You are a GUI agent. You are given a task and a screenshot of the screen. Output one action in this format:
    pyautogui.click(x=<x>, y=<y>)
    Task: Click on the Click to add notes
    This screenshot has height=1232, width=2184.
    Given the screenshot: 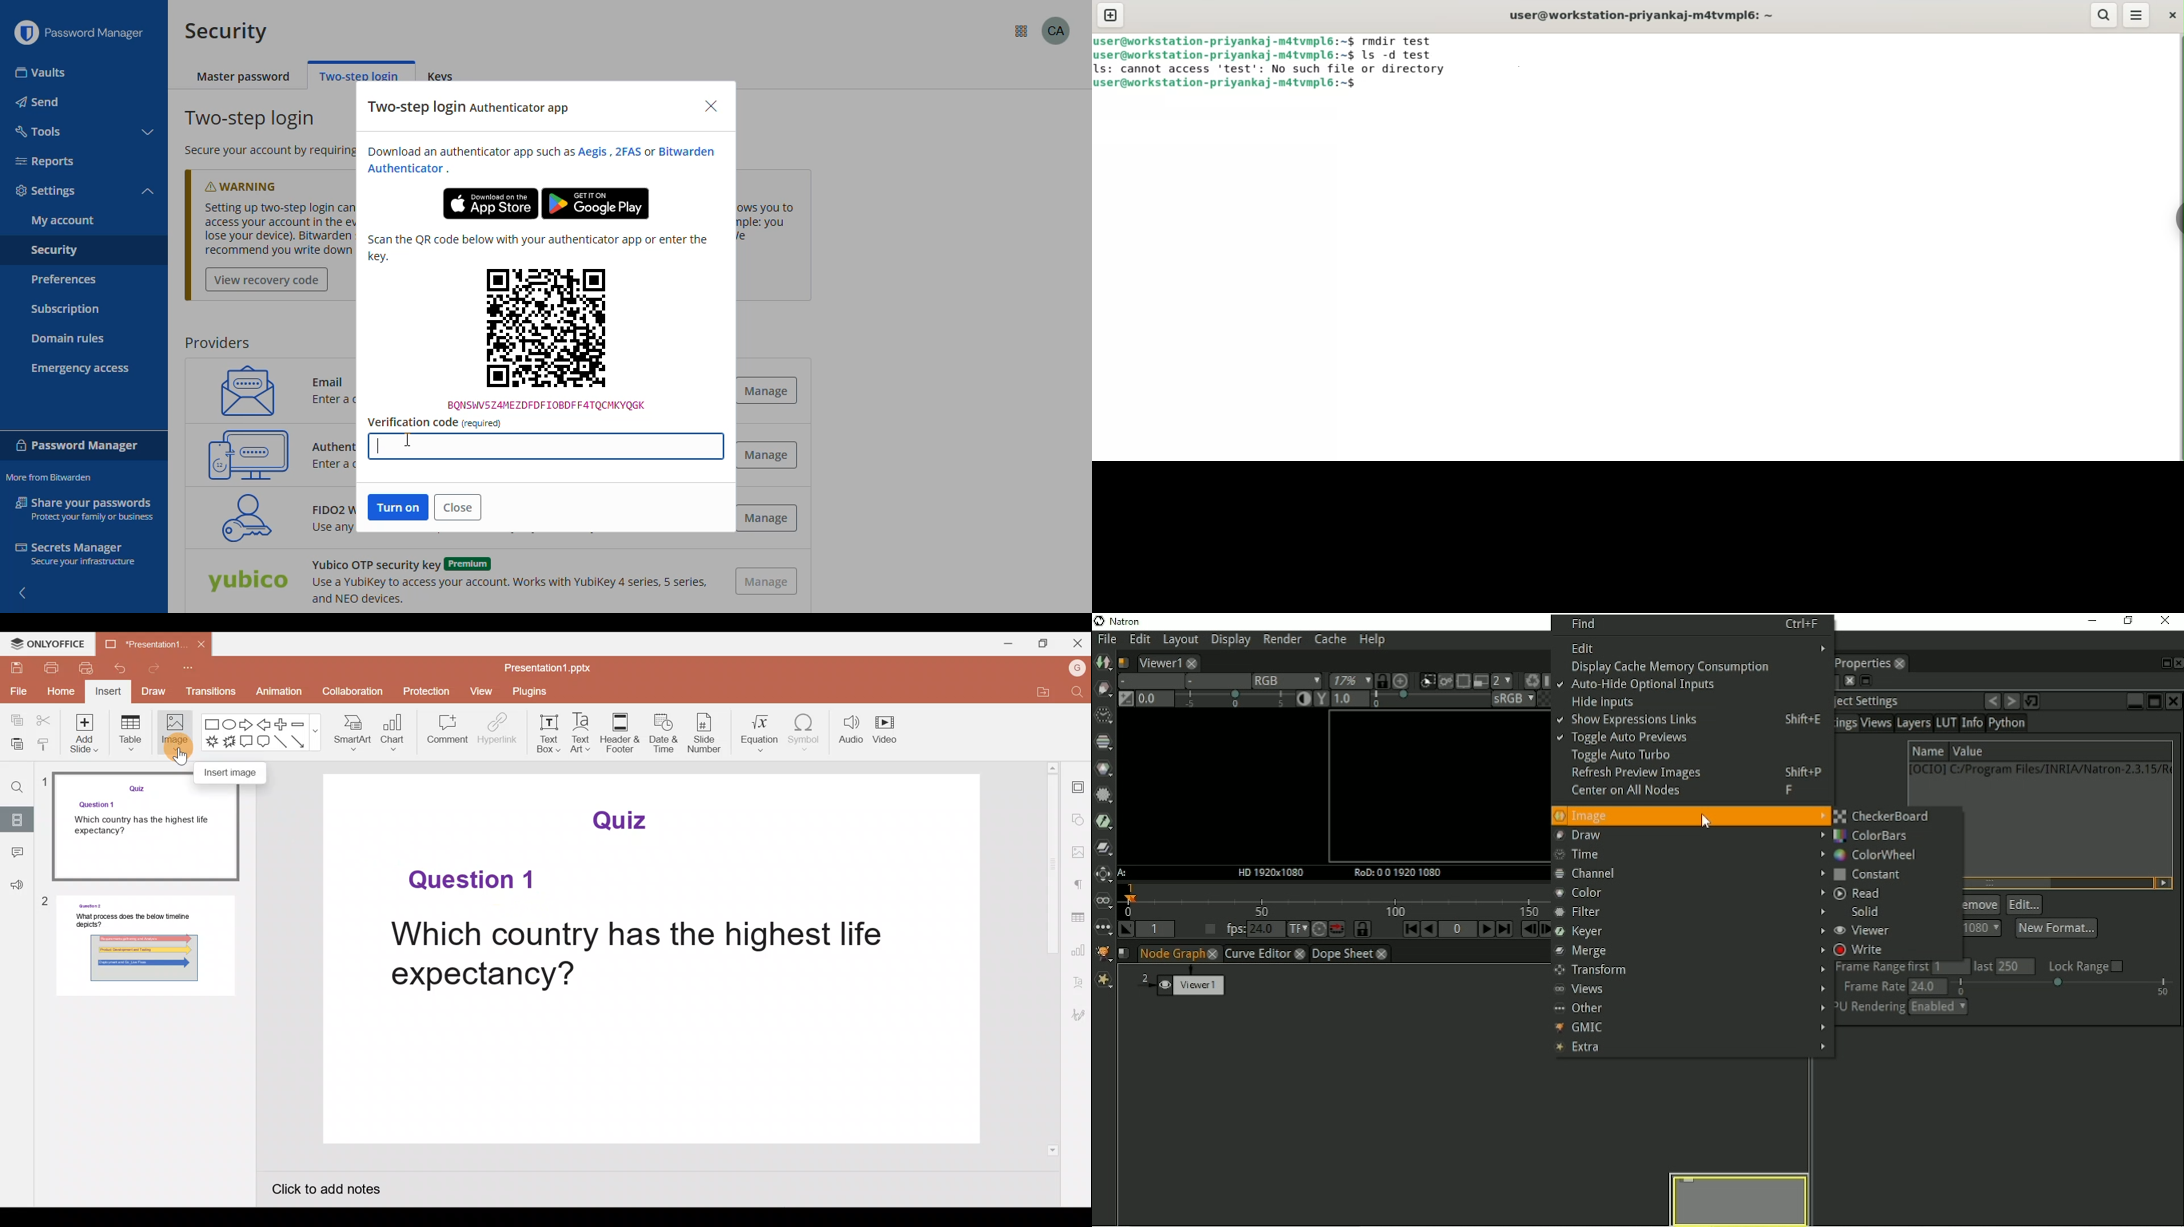 What is the action you would take?
    pyautogui.click(x=338, y=1192)
    